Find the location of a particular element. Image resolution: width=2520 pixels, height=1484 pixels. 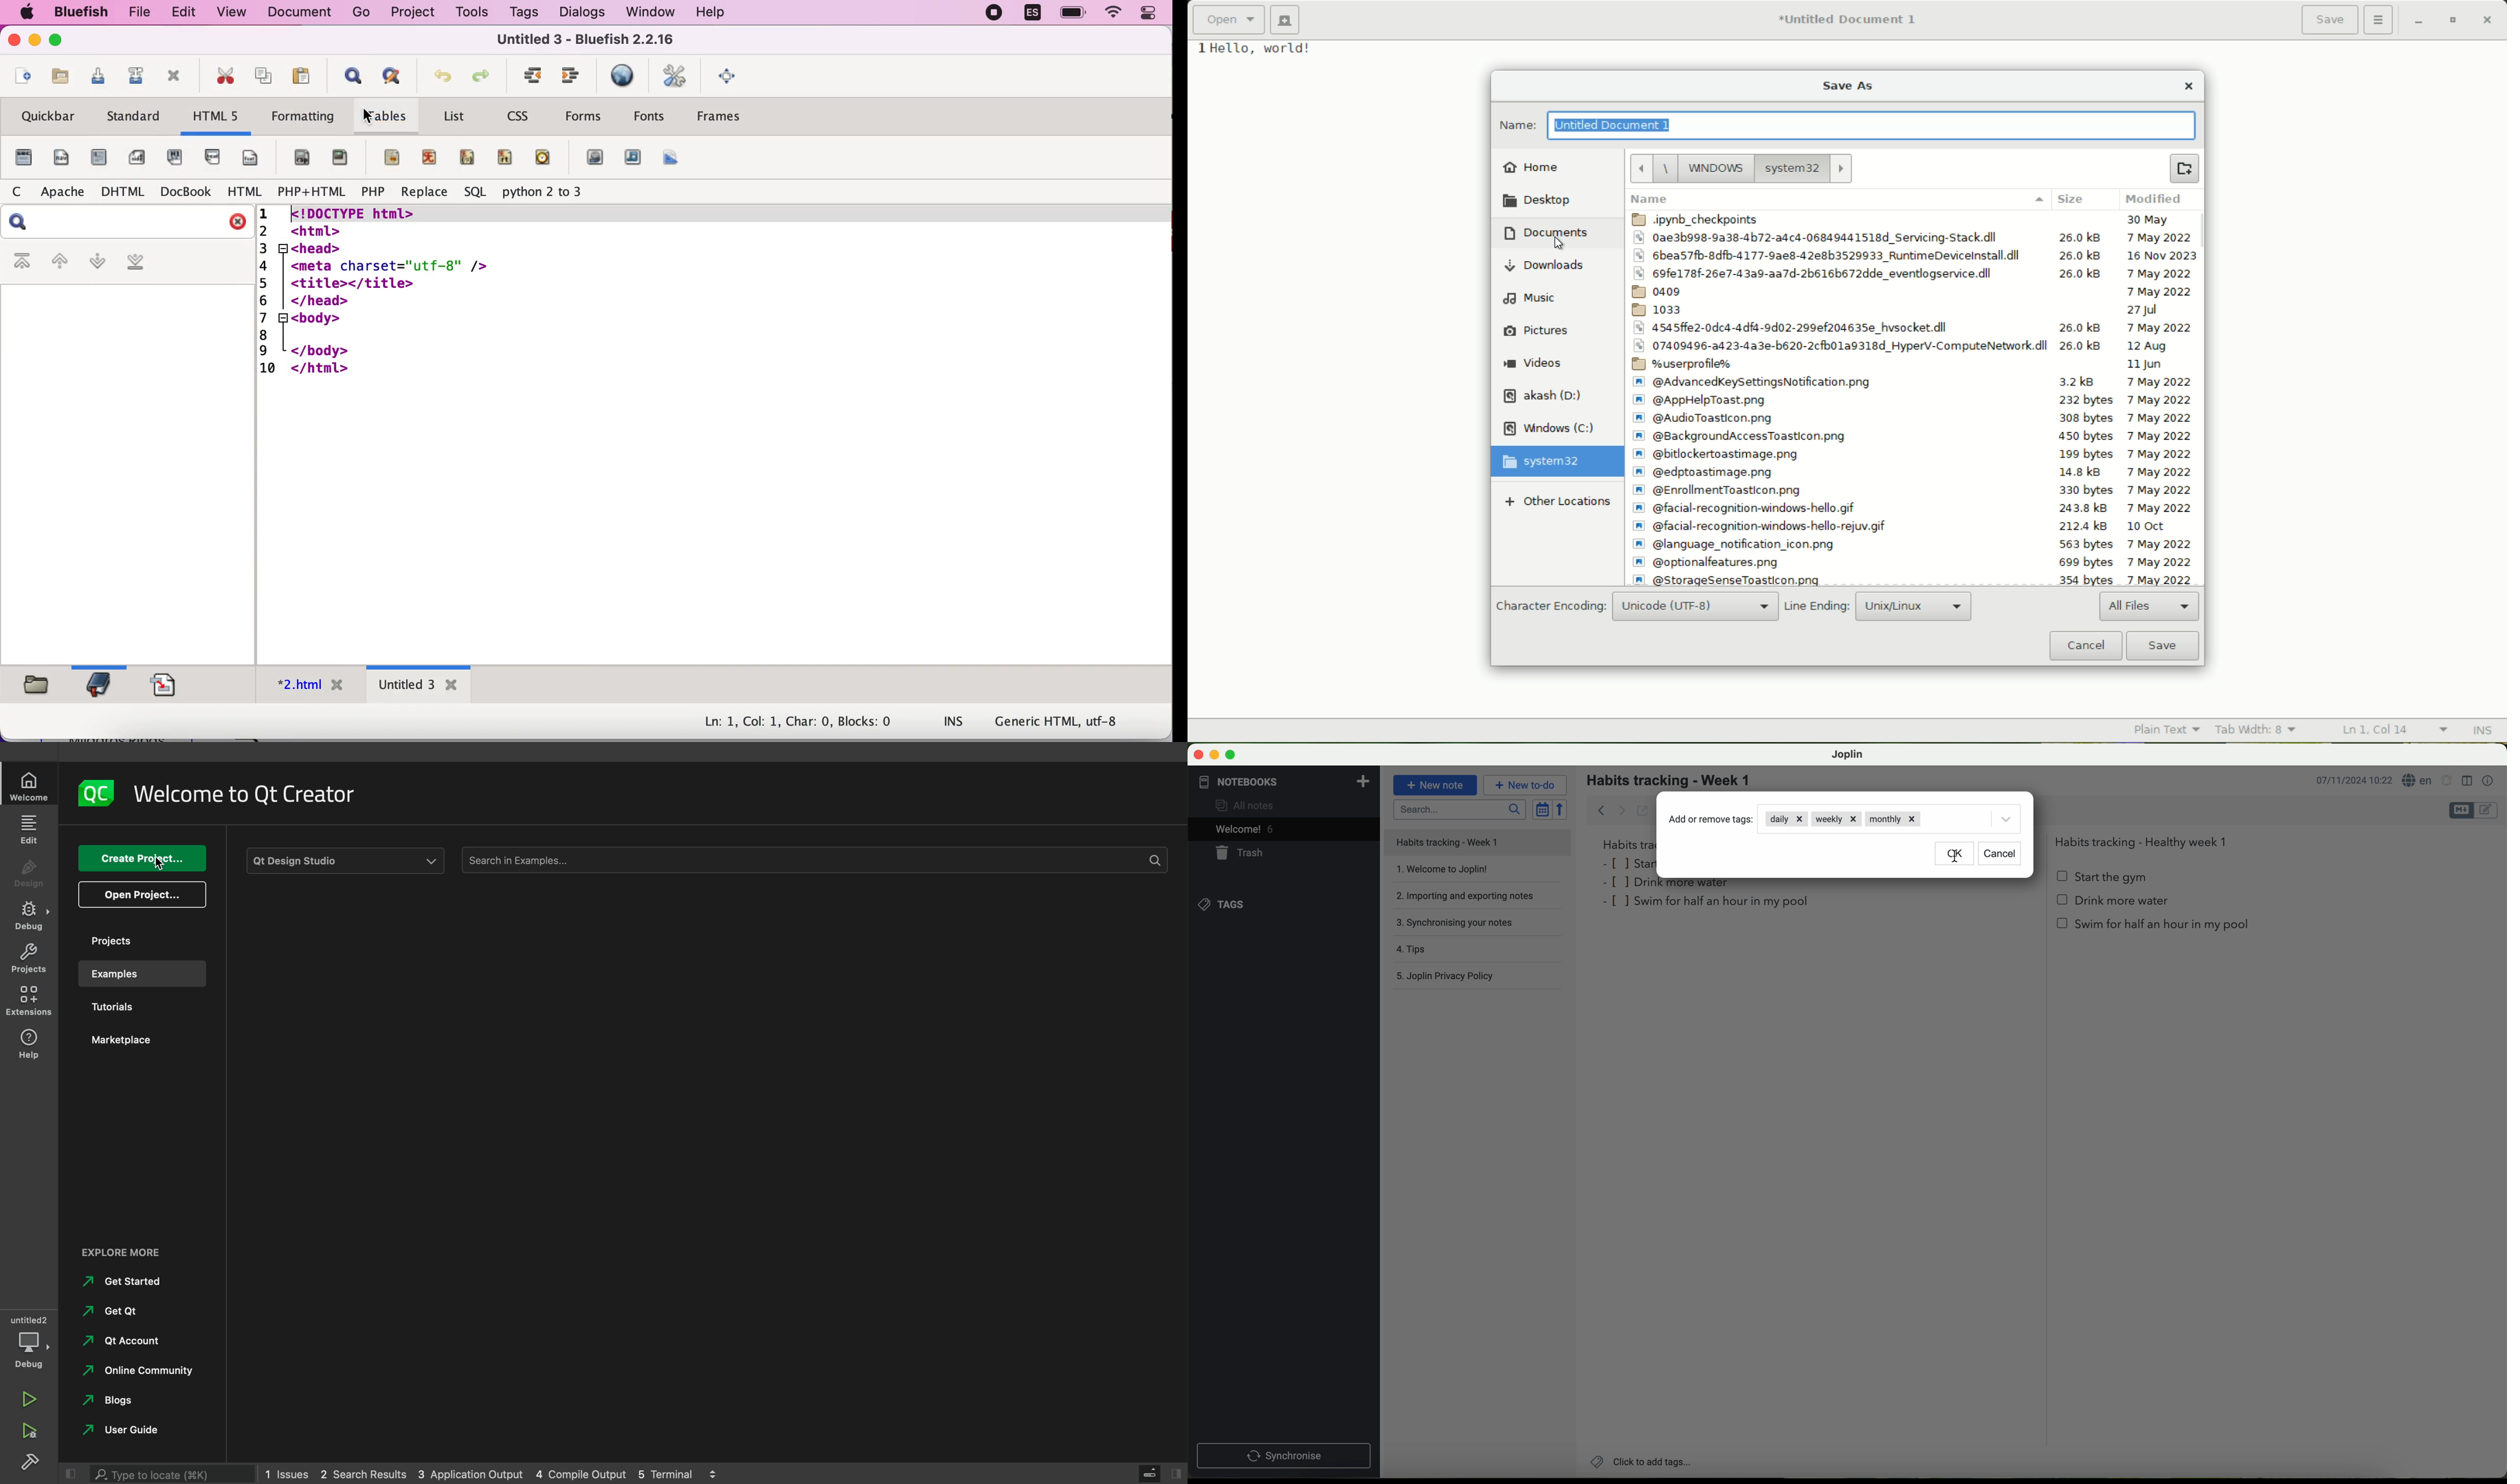

line encoding is located at coordinates (1817, 608).